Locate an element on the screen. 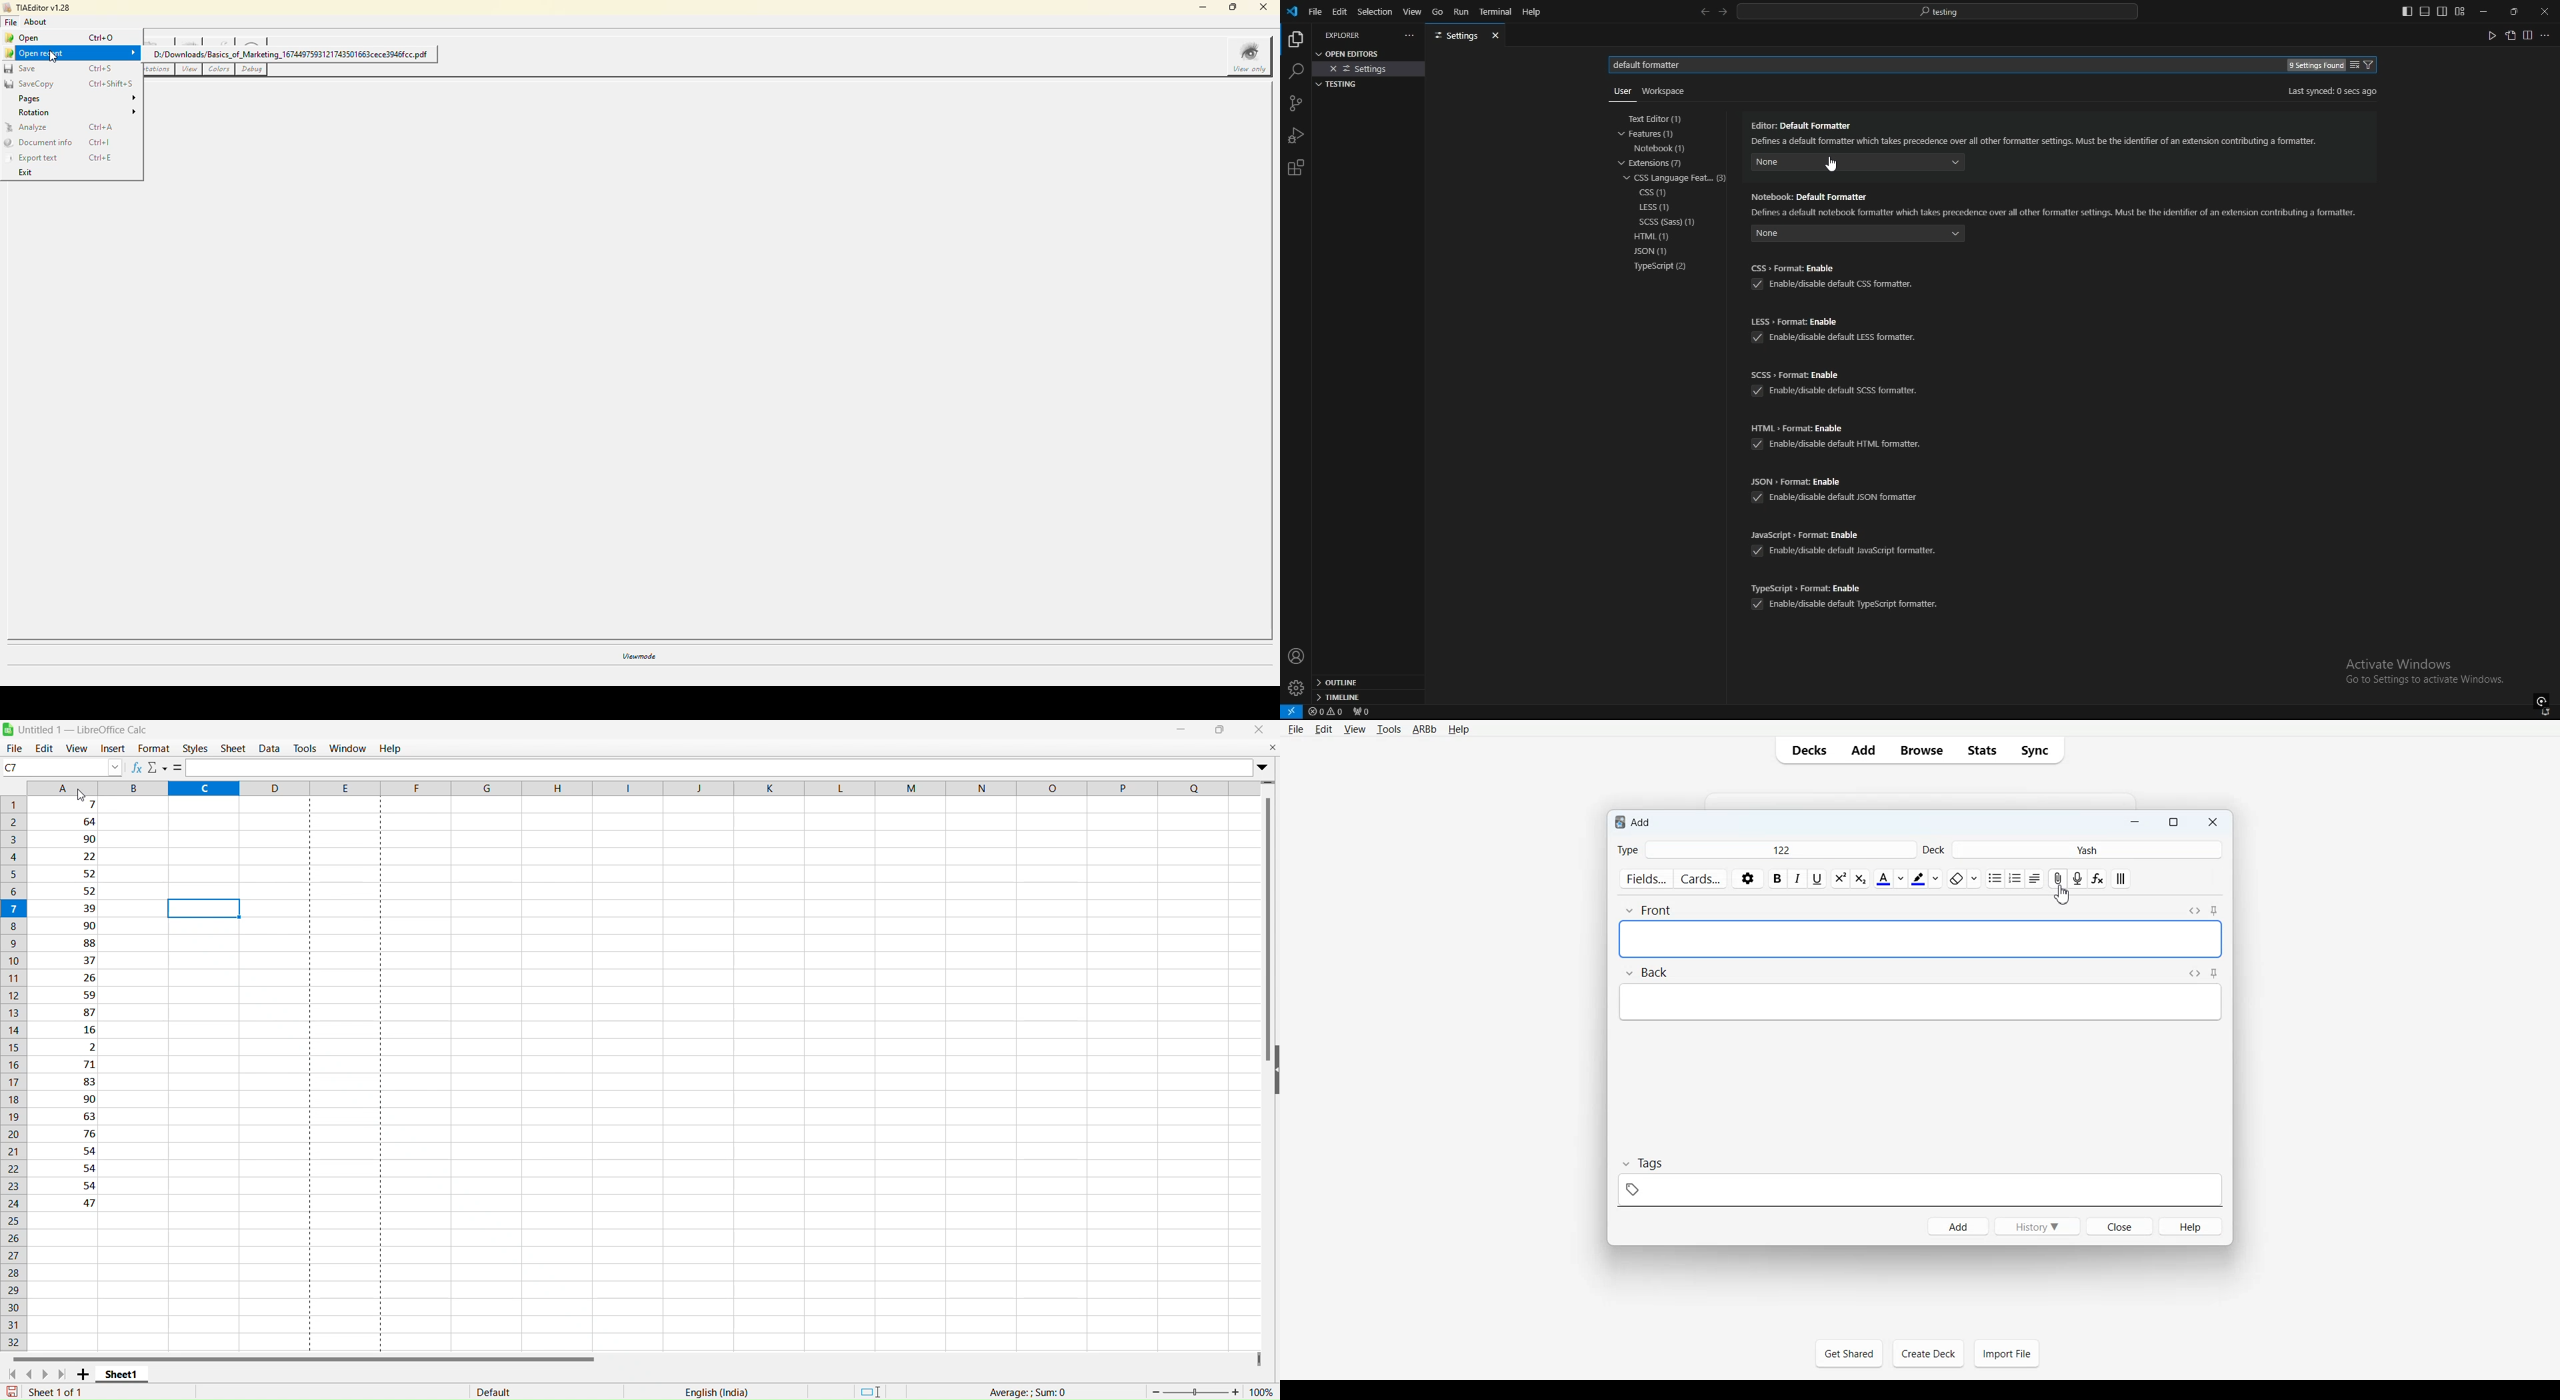 Image resolution: width=2576 pixels, height=1400 pixels. Default is located at coordinates (505, 1389).